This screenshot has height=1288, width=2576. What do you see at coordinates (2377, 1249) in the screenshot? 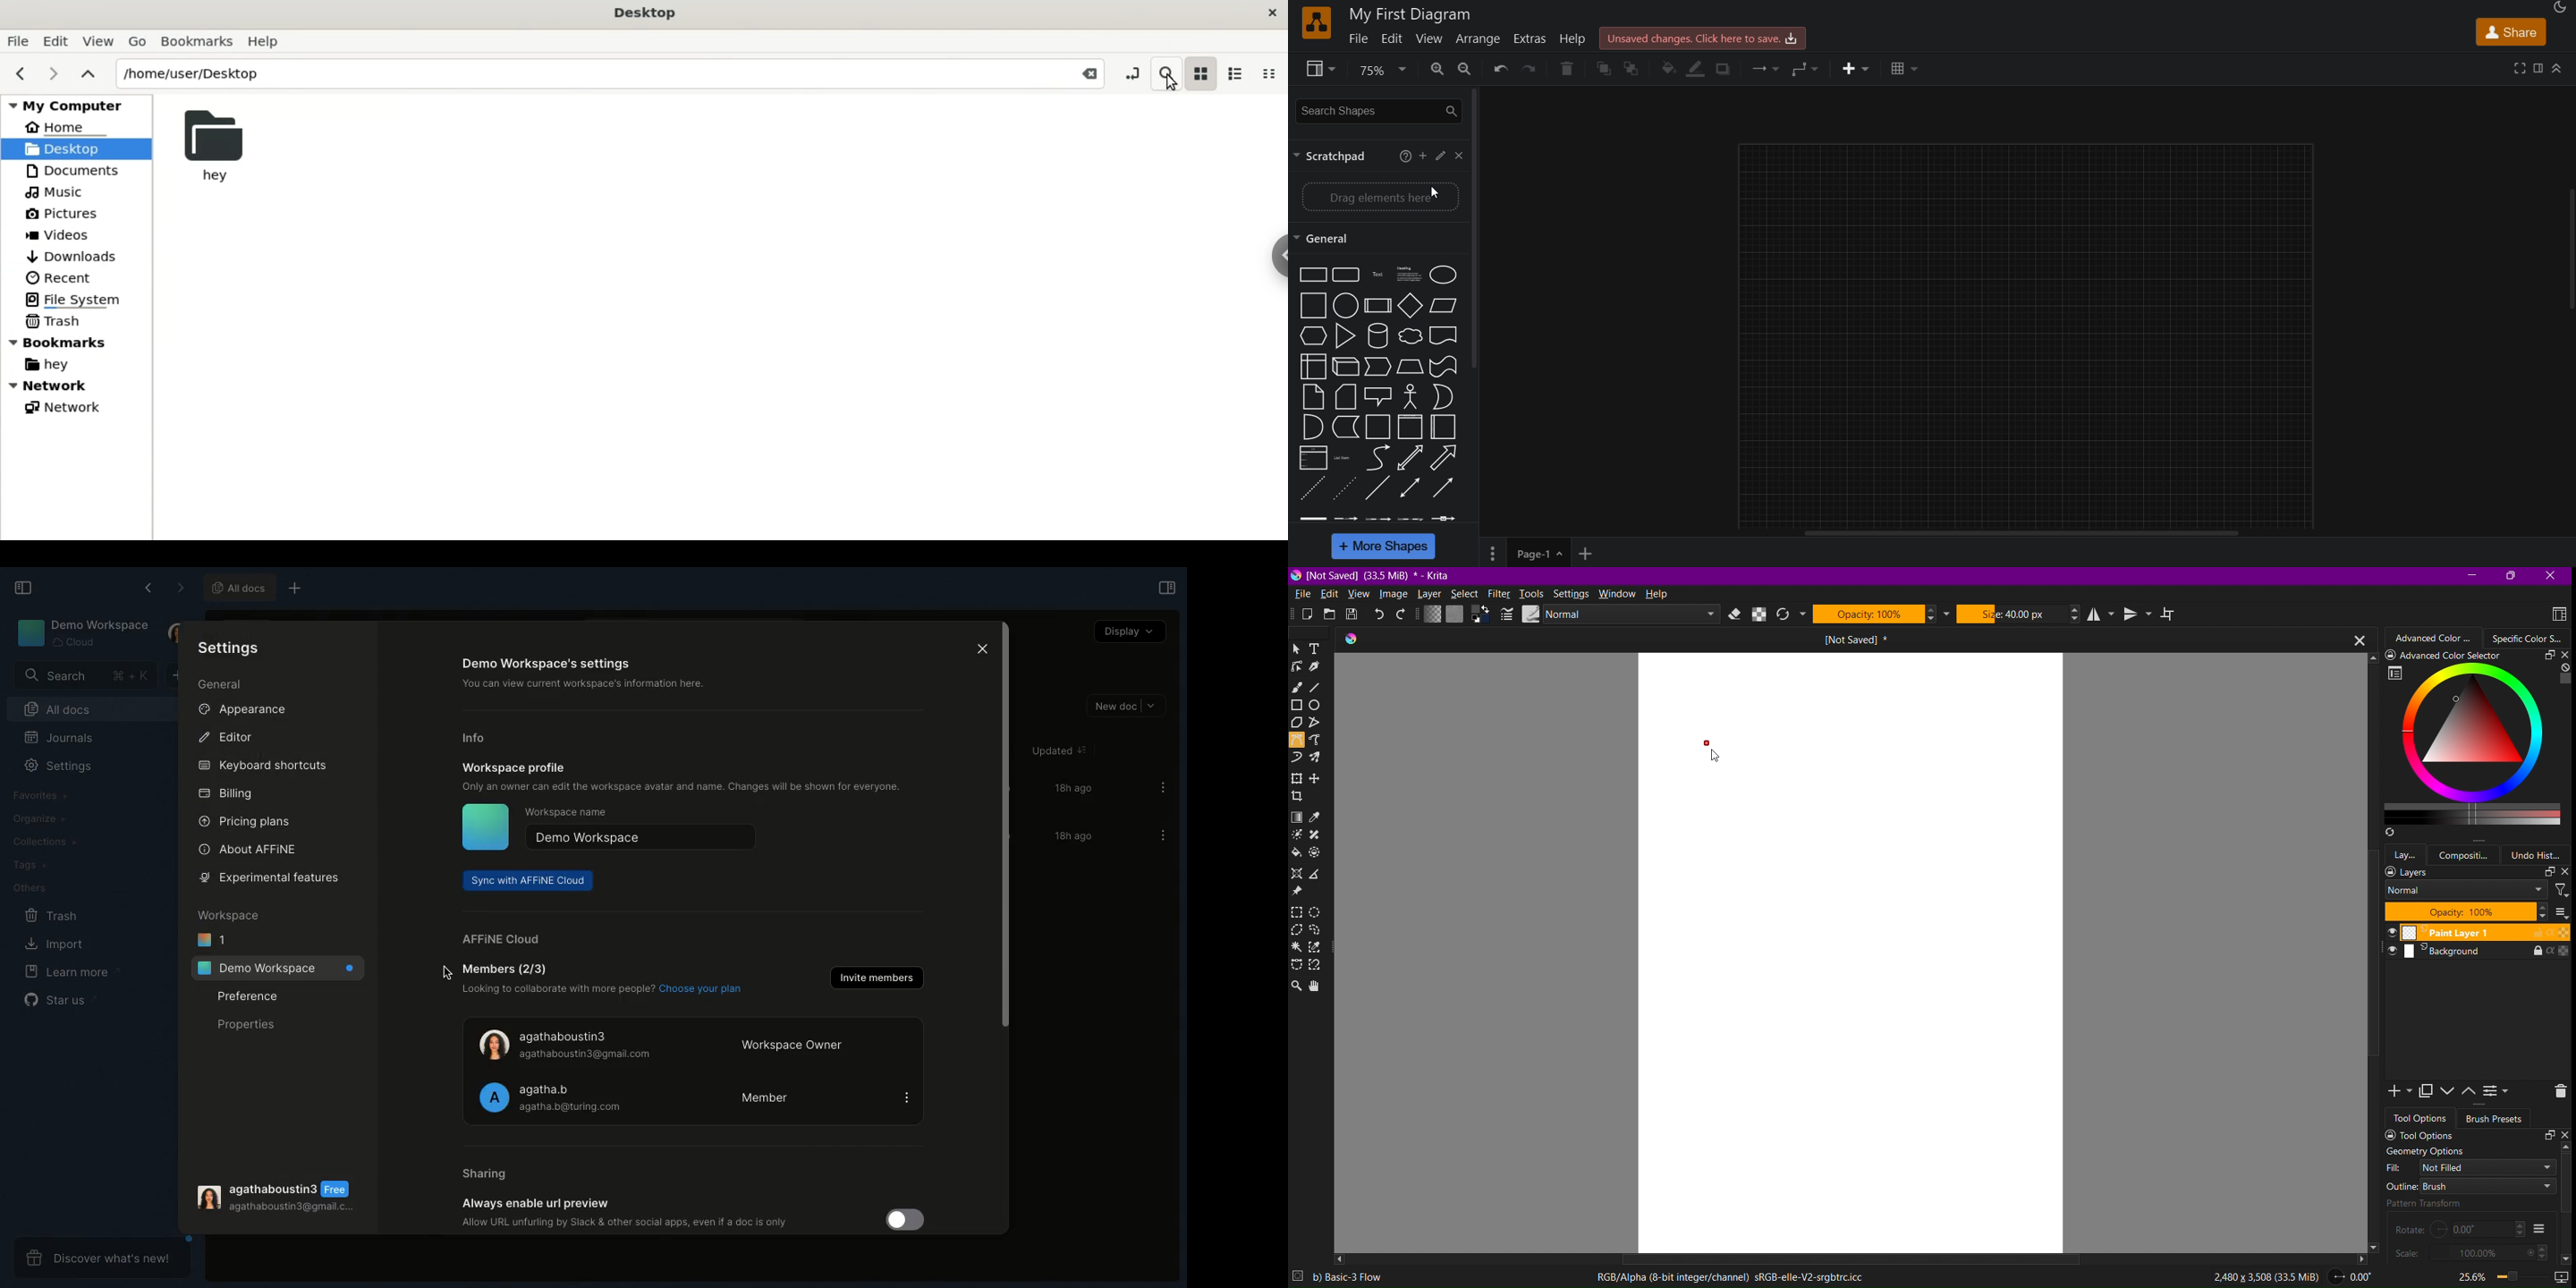
I see `Down` at bounding box center [2377, 1249].